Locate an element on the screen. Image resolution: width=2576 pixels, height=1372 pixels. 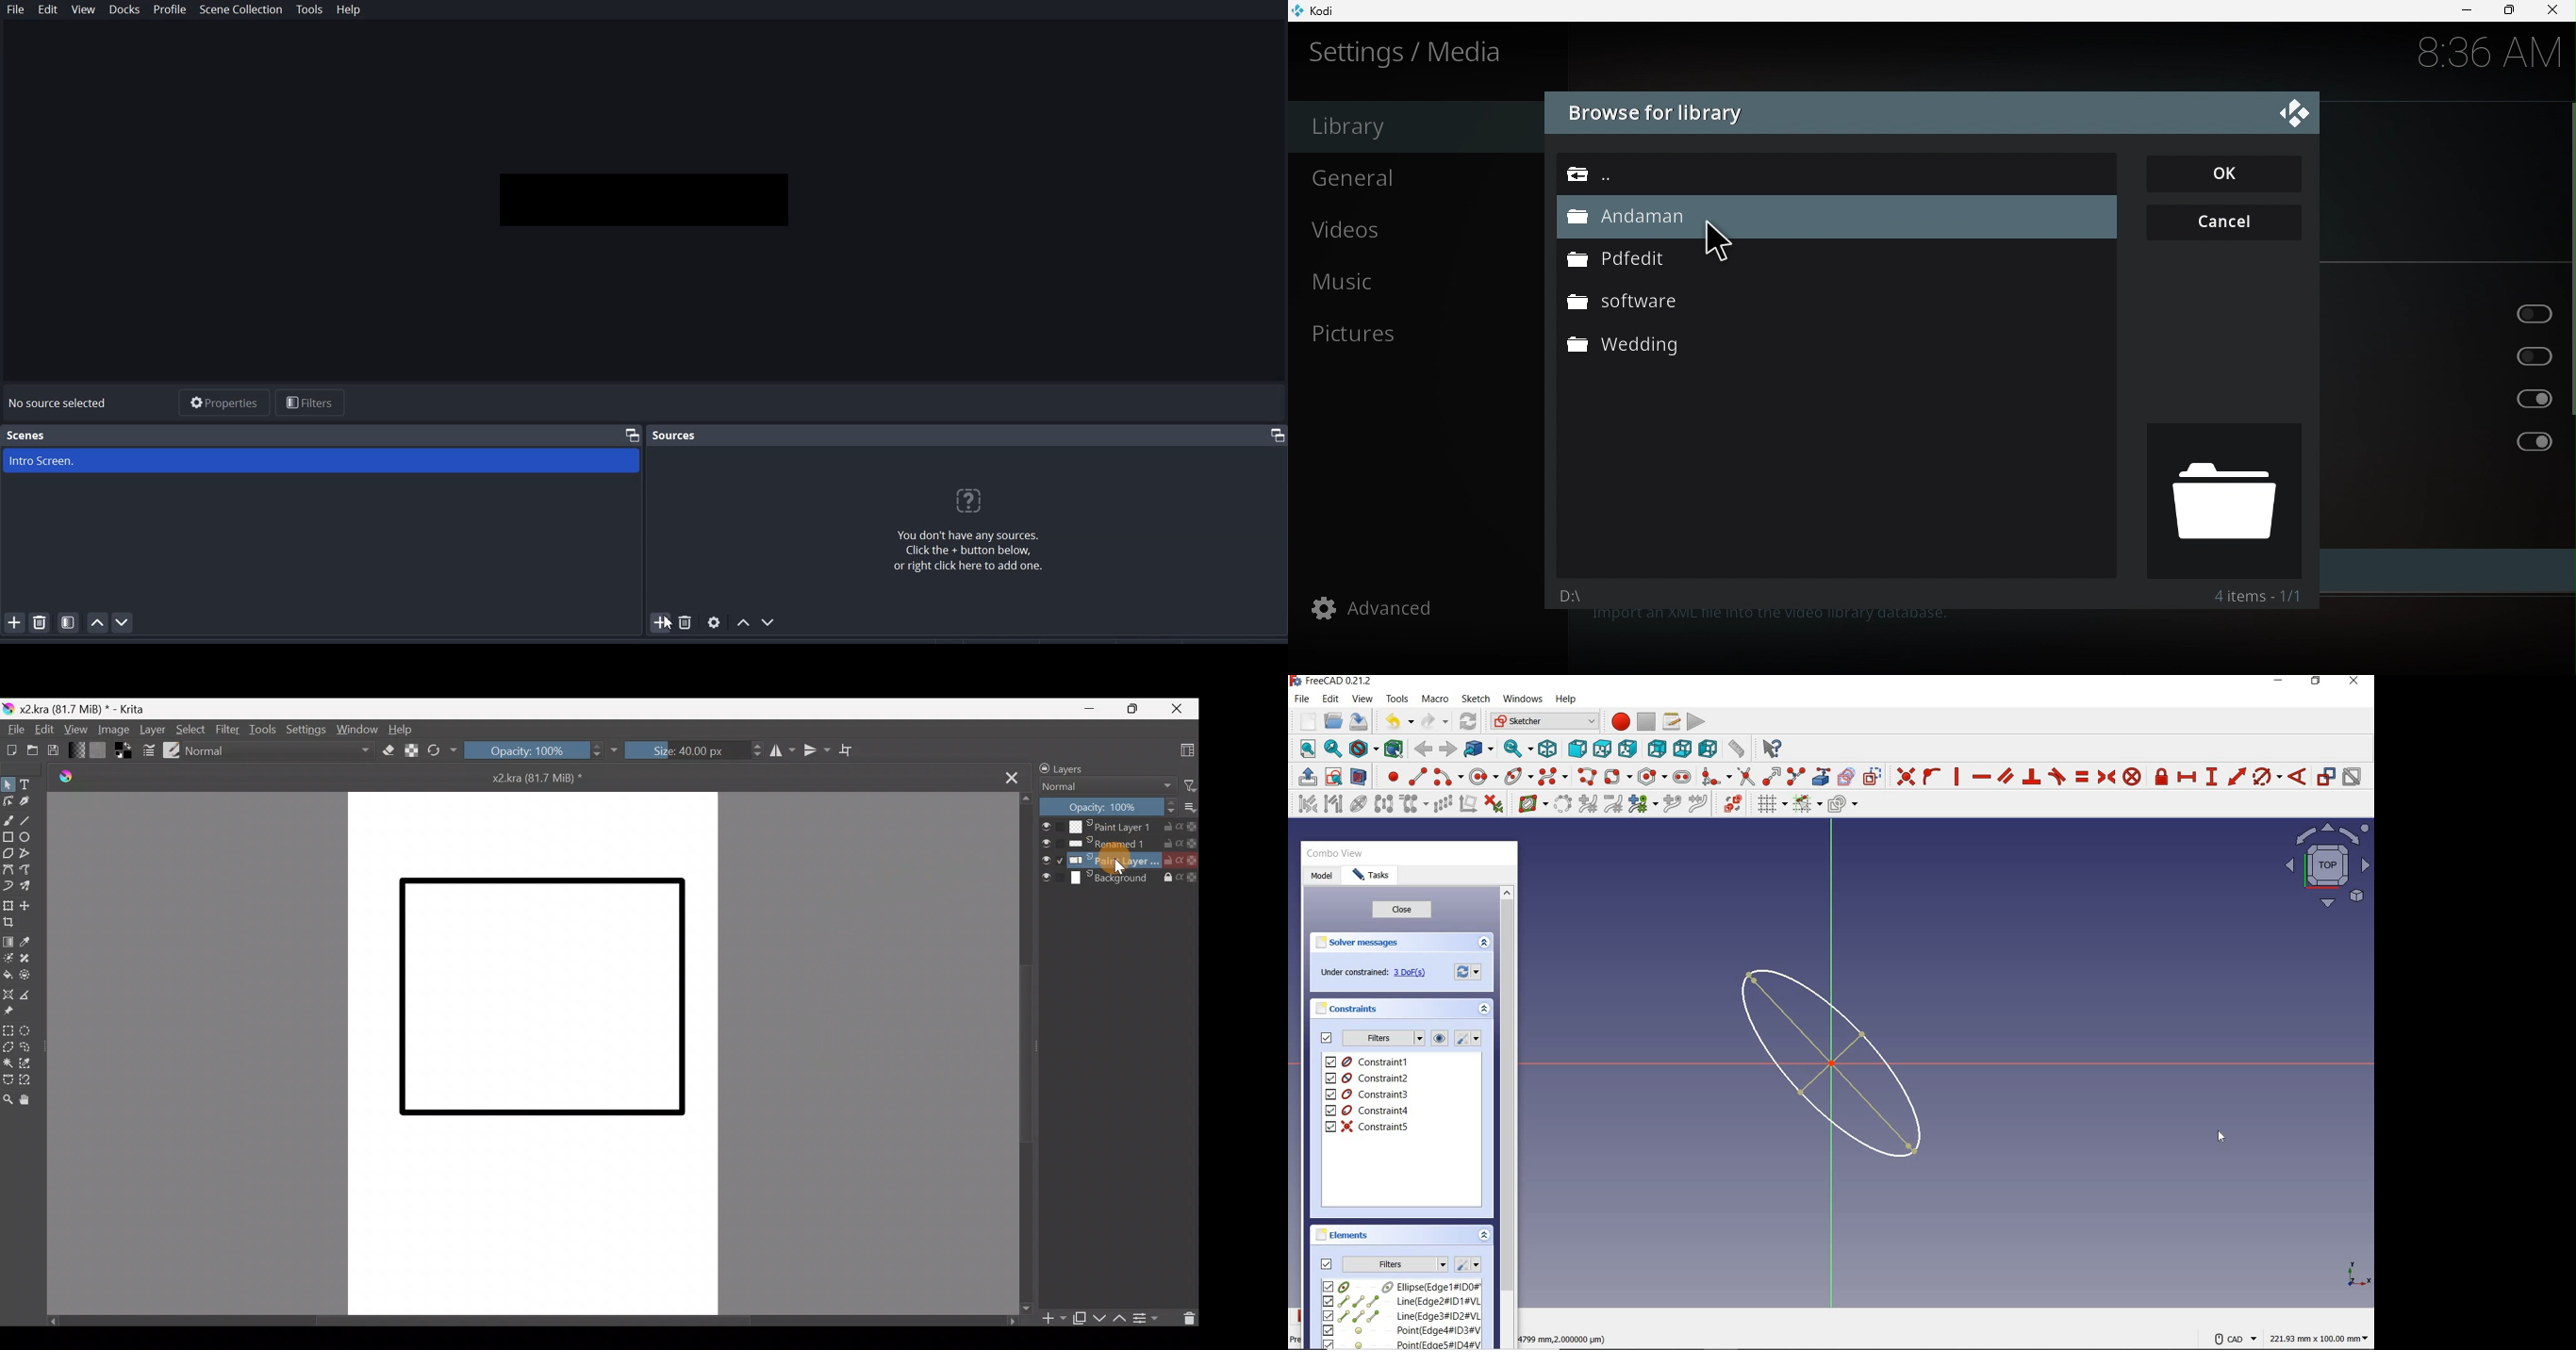
CAD Navigation Style is located at coordinates (2232, 1337).